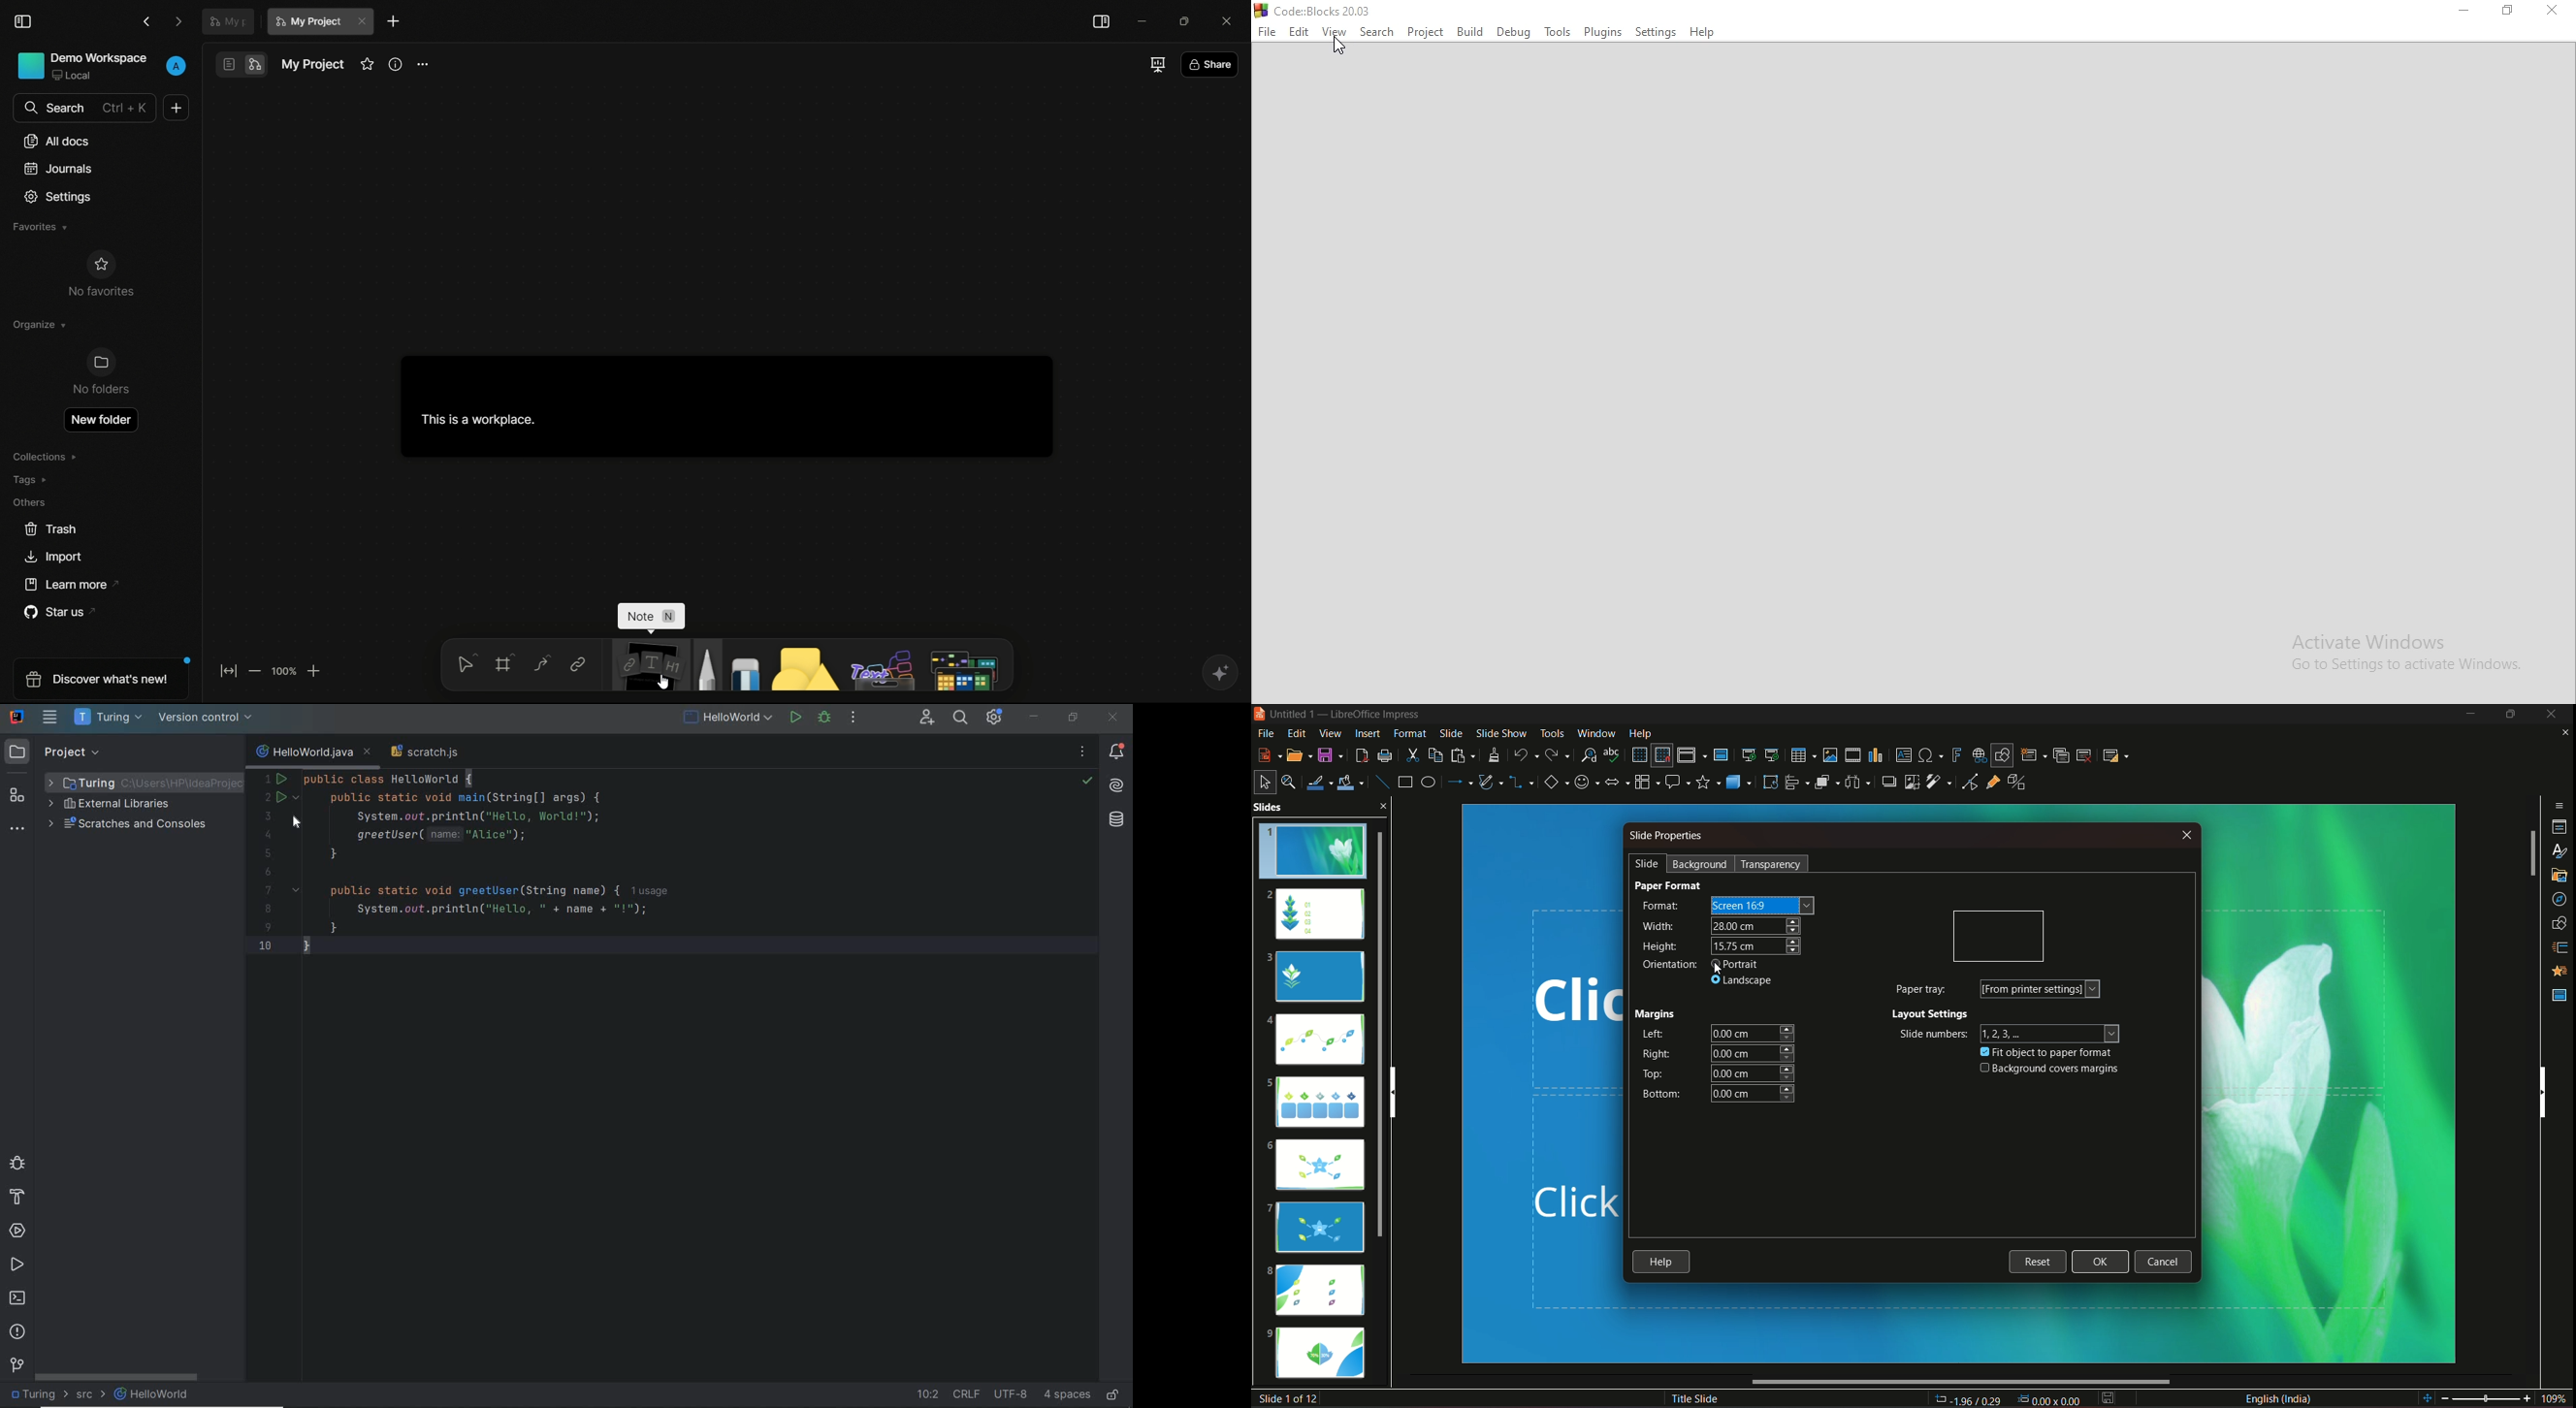 The width and height of the screenshot is (2576, 1428). What do you see at coordinates (37, 478) in the screenshot?
I see `tags` at bounding box center [37, 478].